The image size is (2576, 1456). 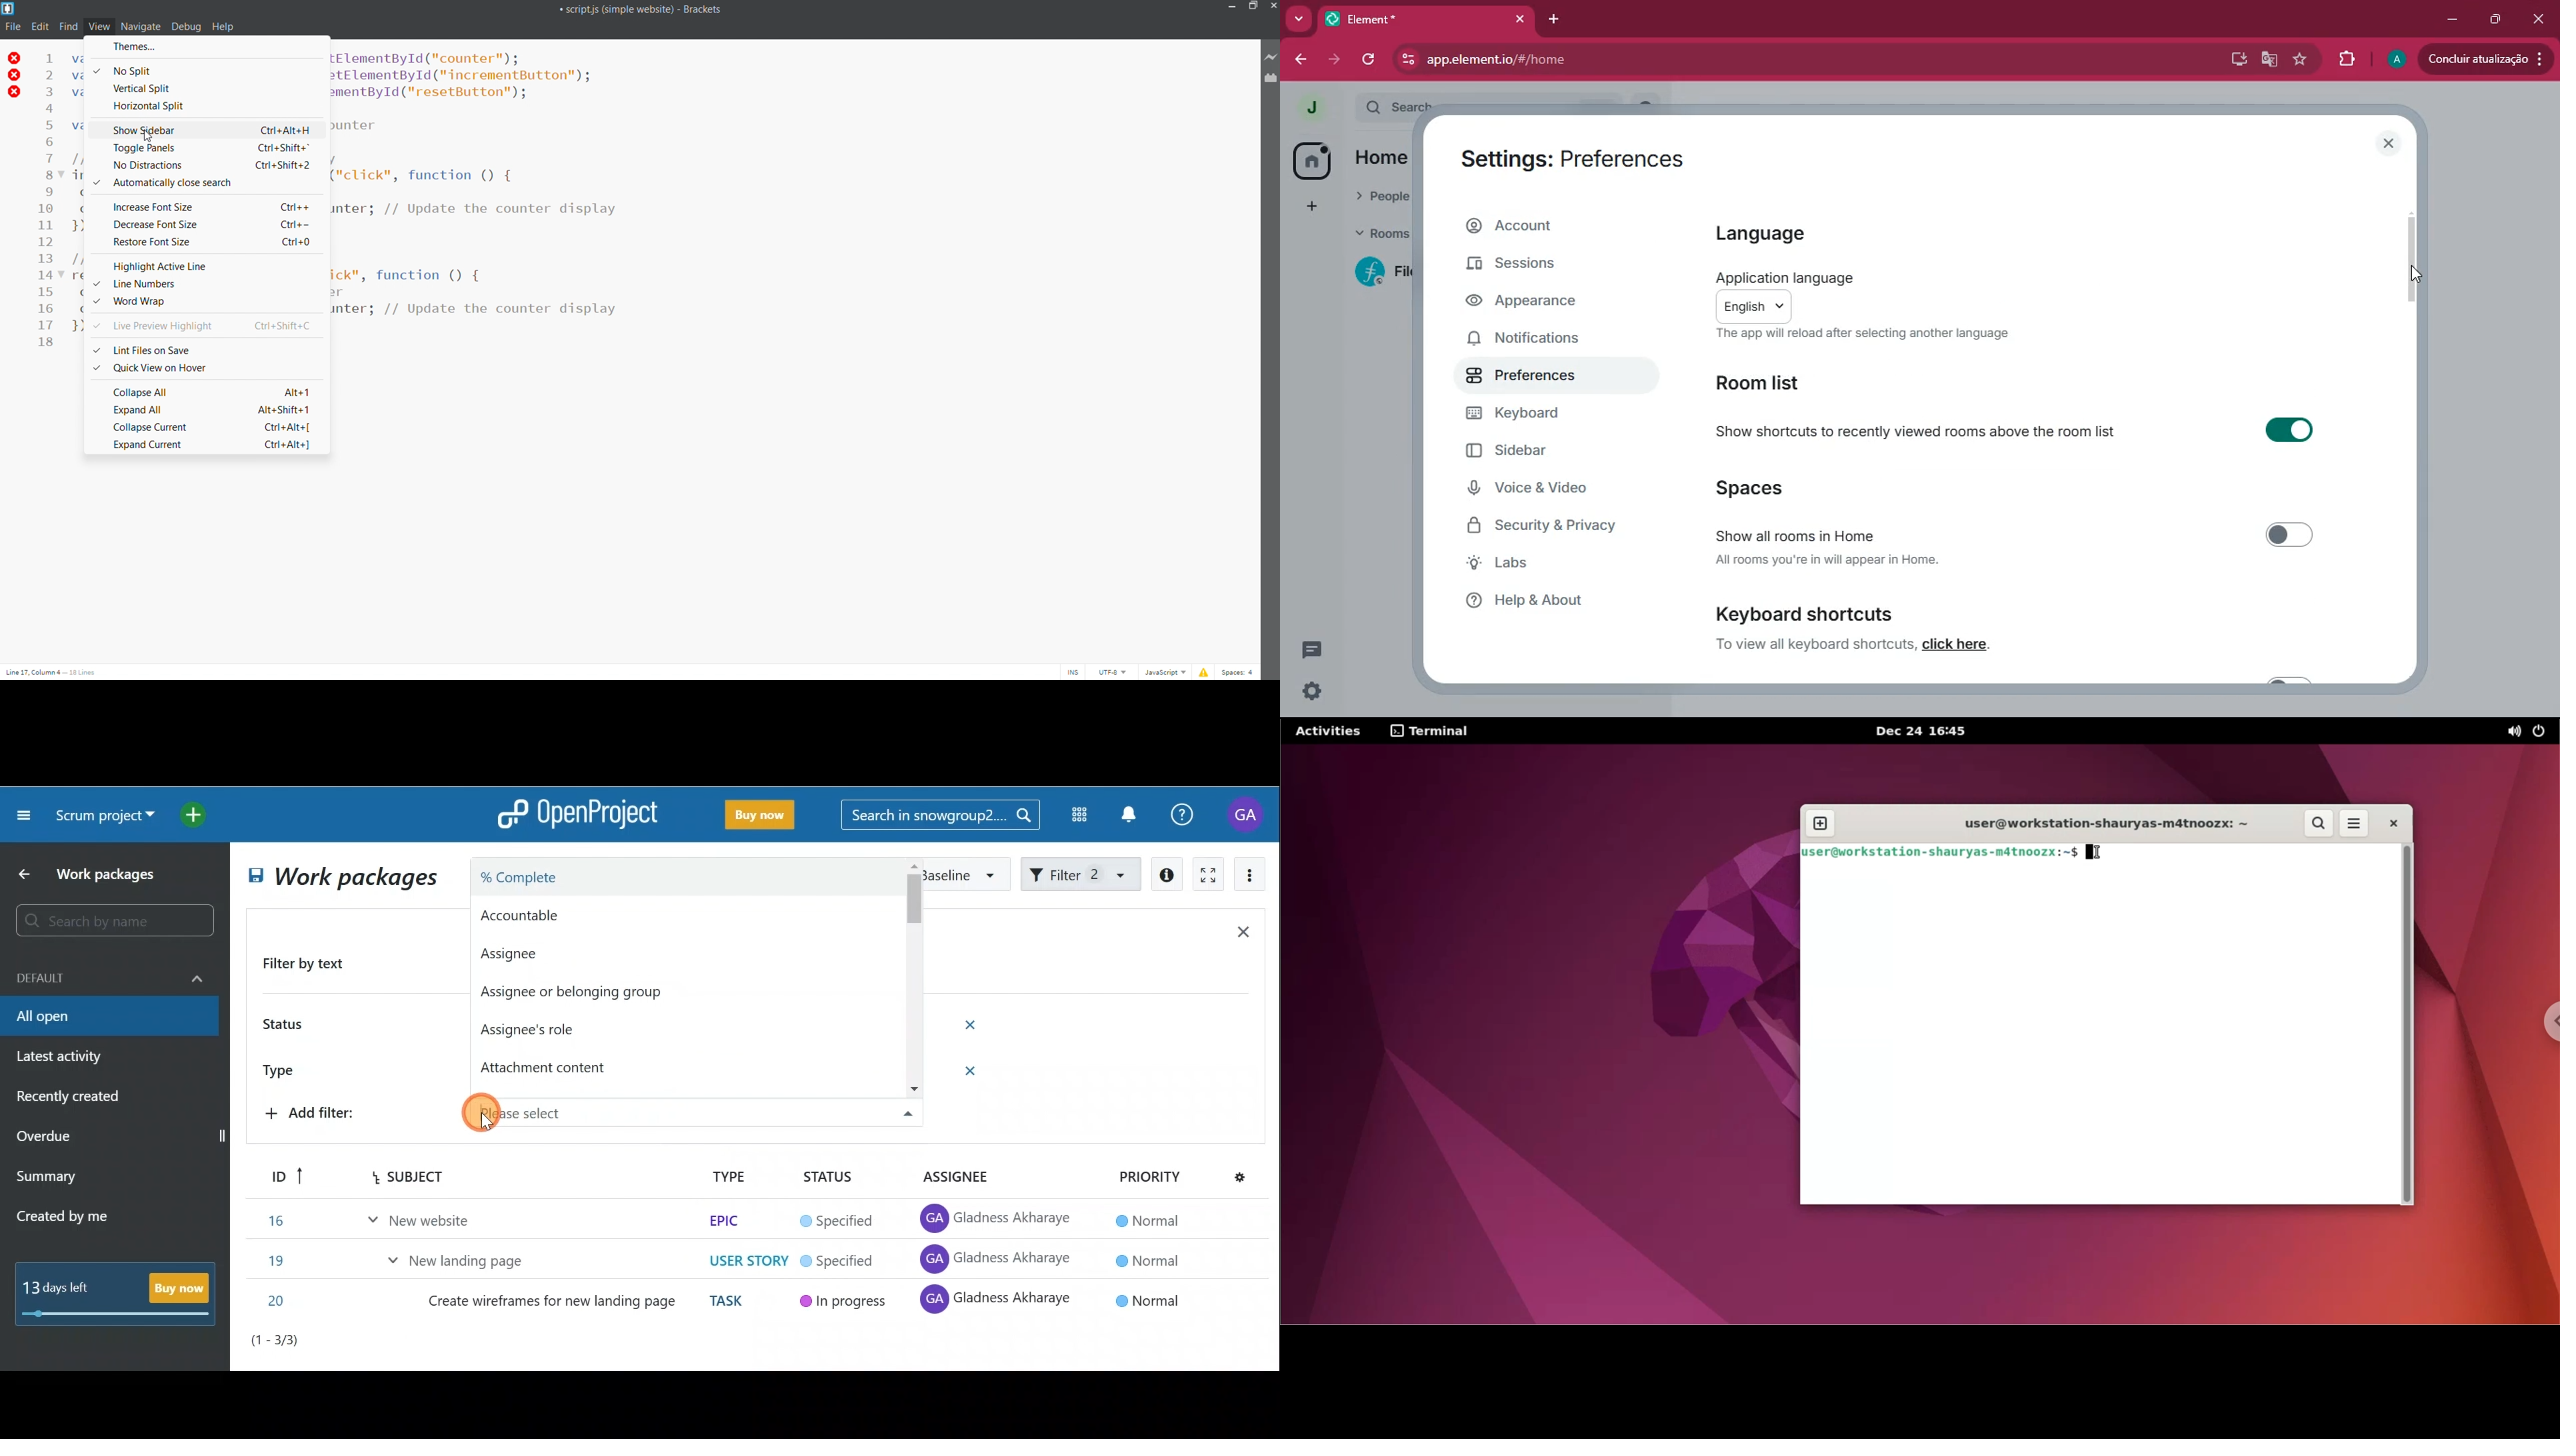 I want to click on language, so click(x=1773, y=231).